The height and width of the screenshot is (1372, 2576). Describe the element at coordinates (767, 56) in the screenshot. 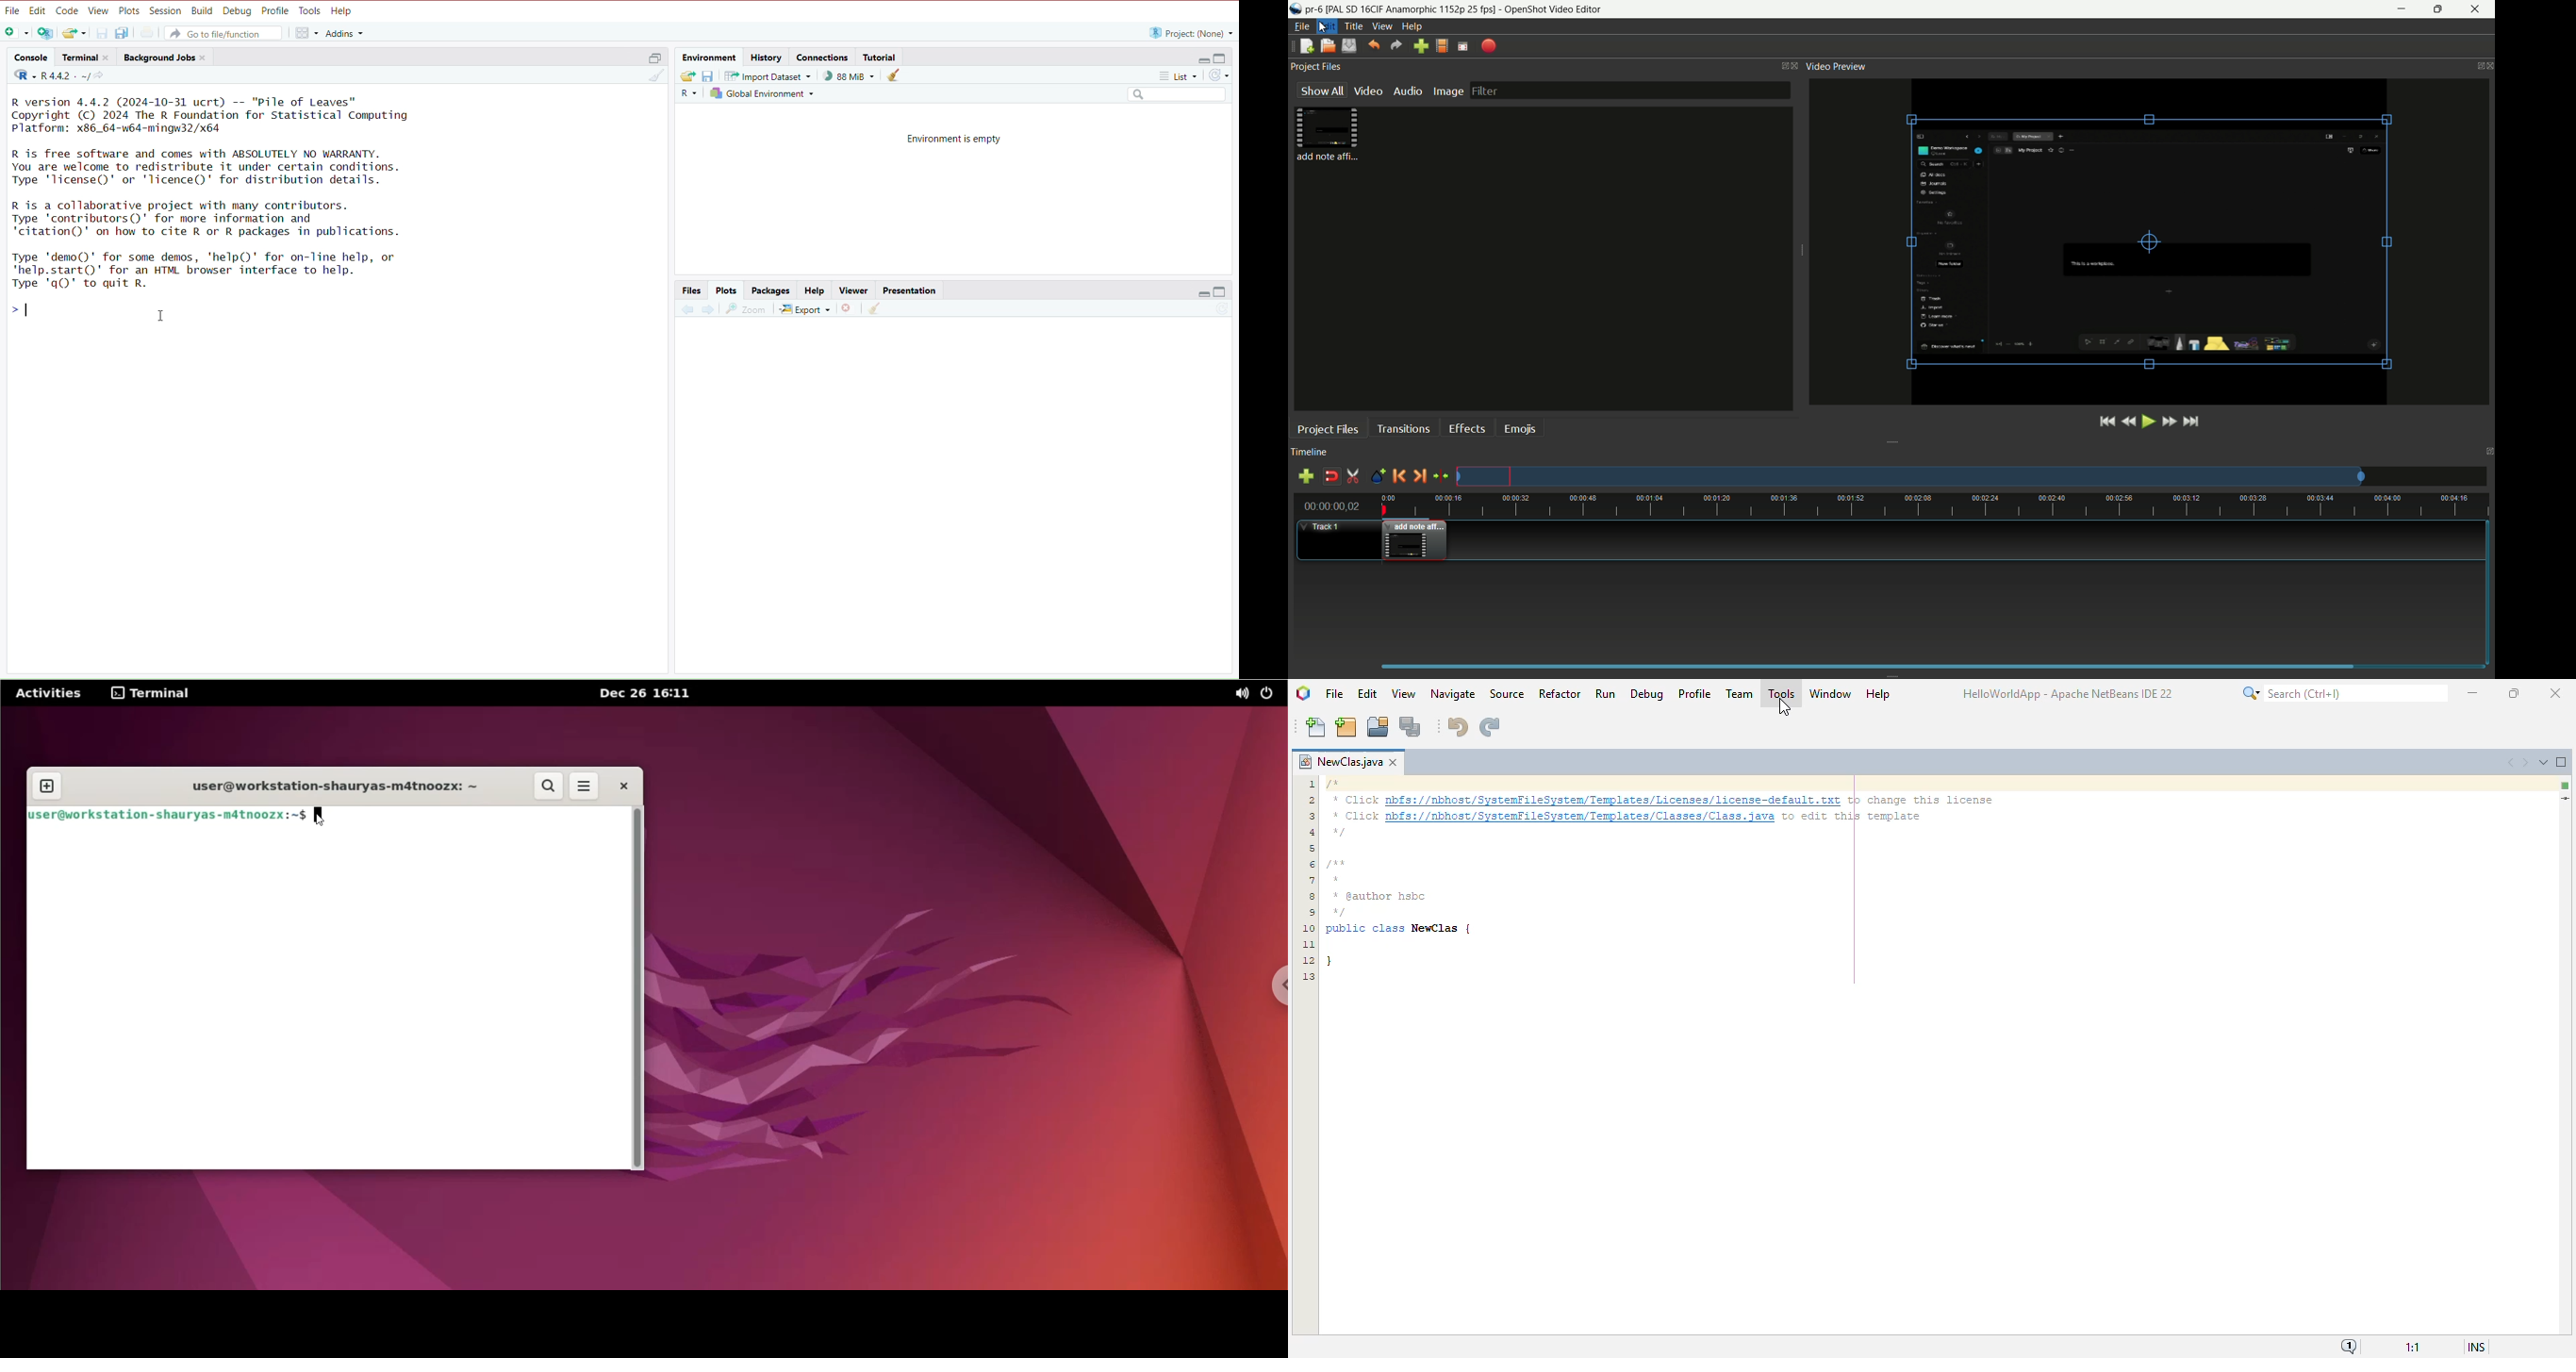

I see `History` at that location.